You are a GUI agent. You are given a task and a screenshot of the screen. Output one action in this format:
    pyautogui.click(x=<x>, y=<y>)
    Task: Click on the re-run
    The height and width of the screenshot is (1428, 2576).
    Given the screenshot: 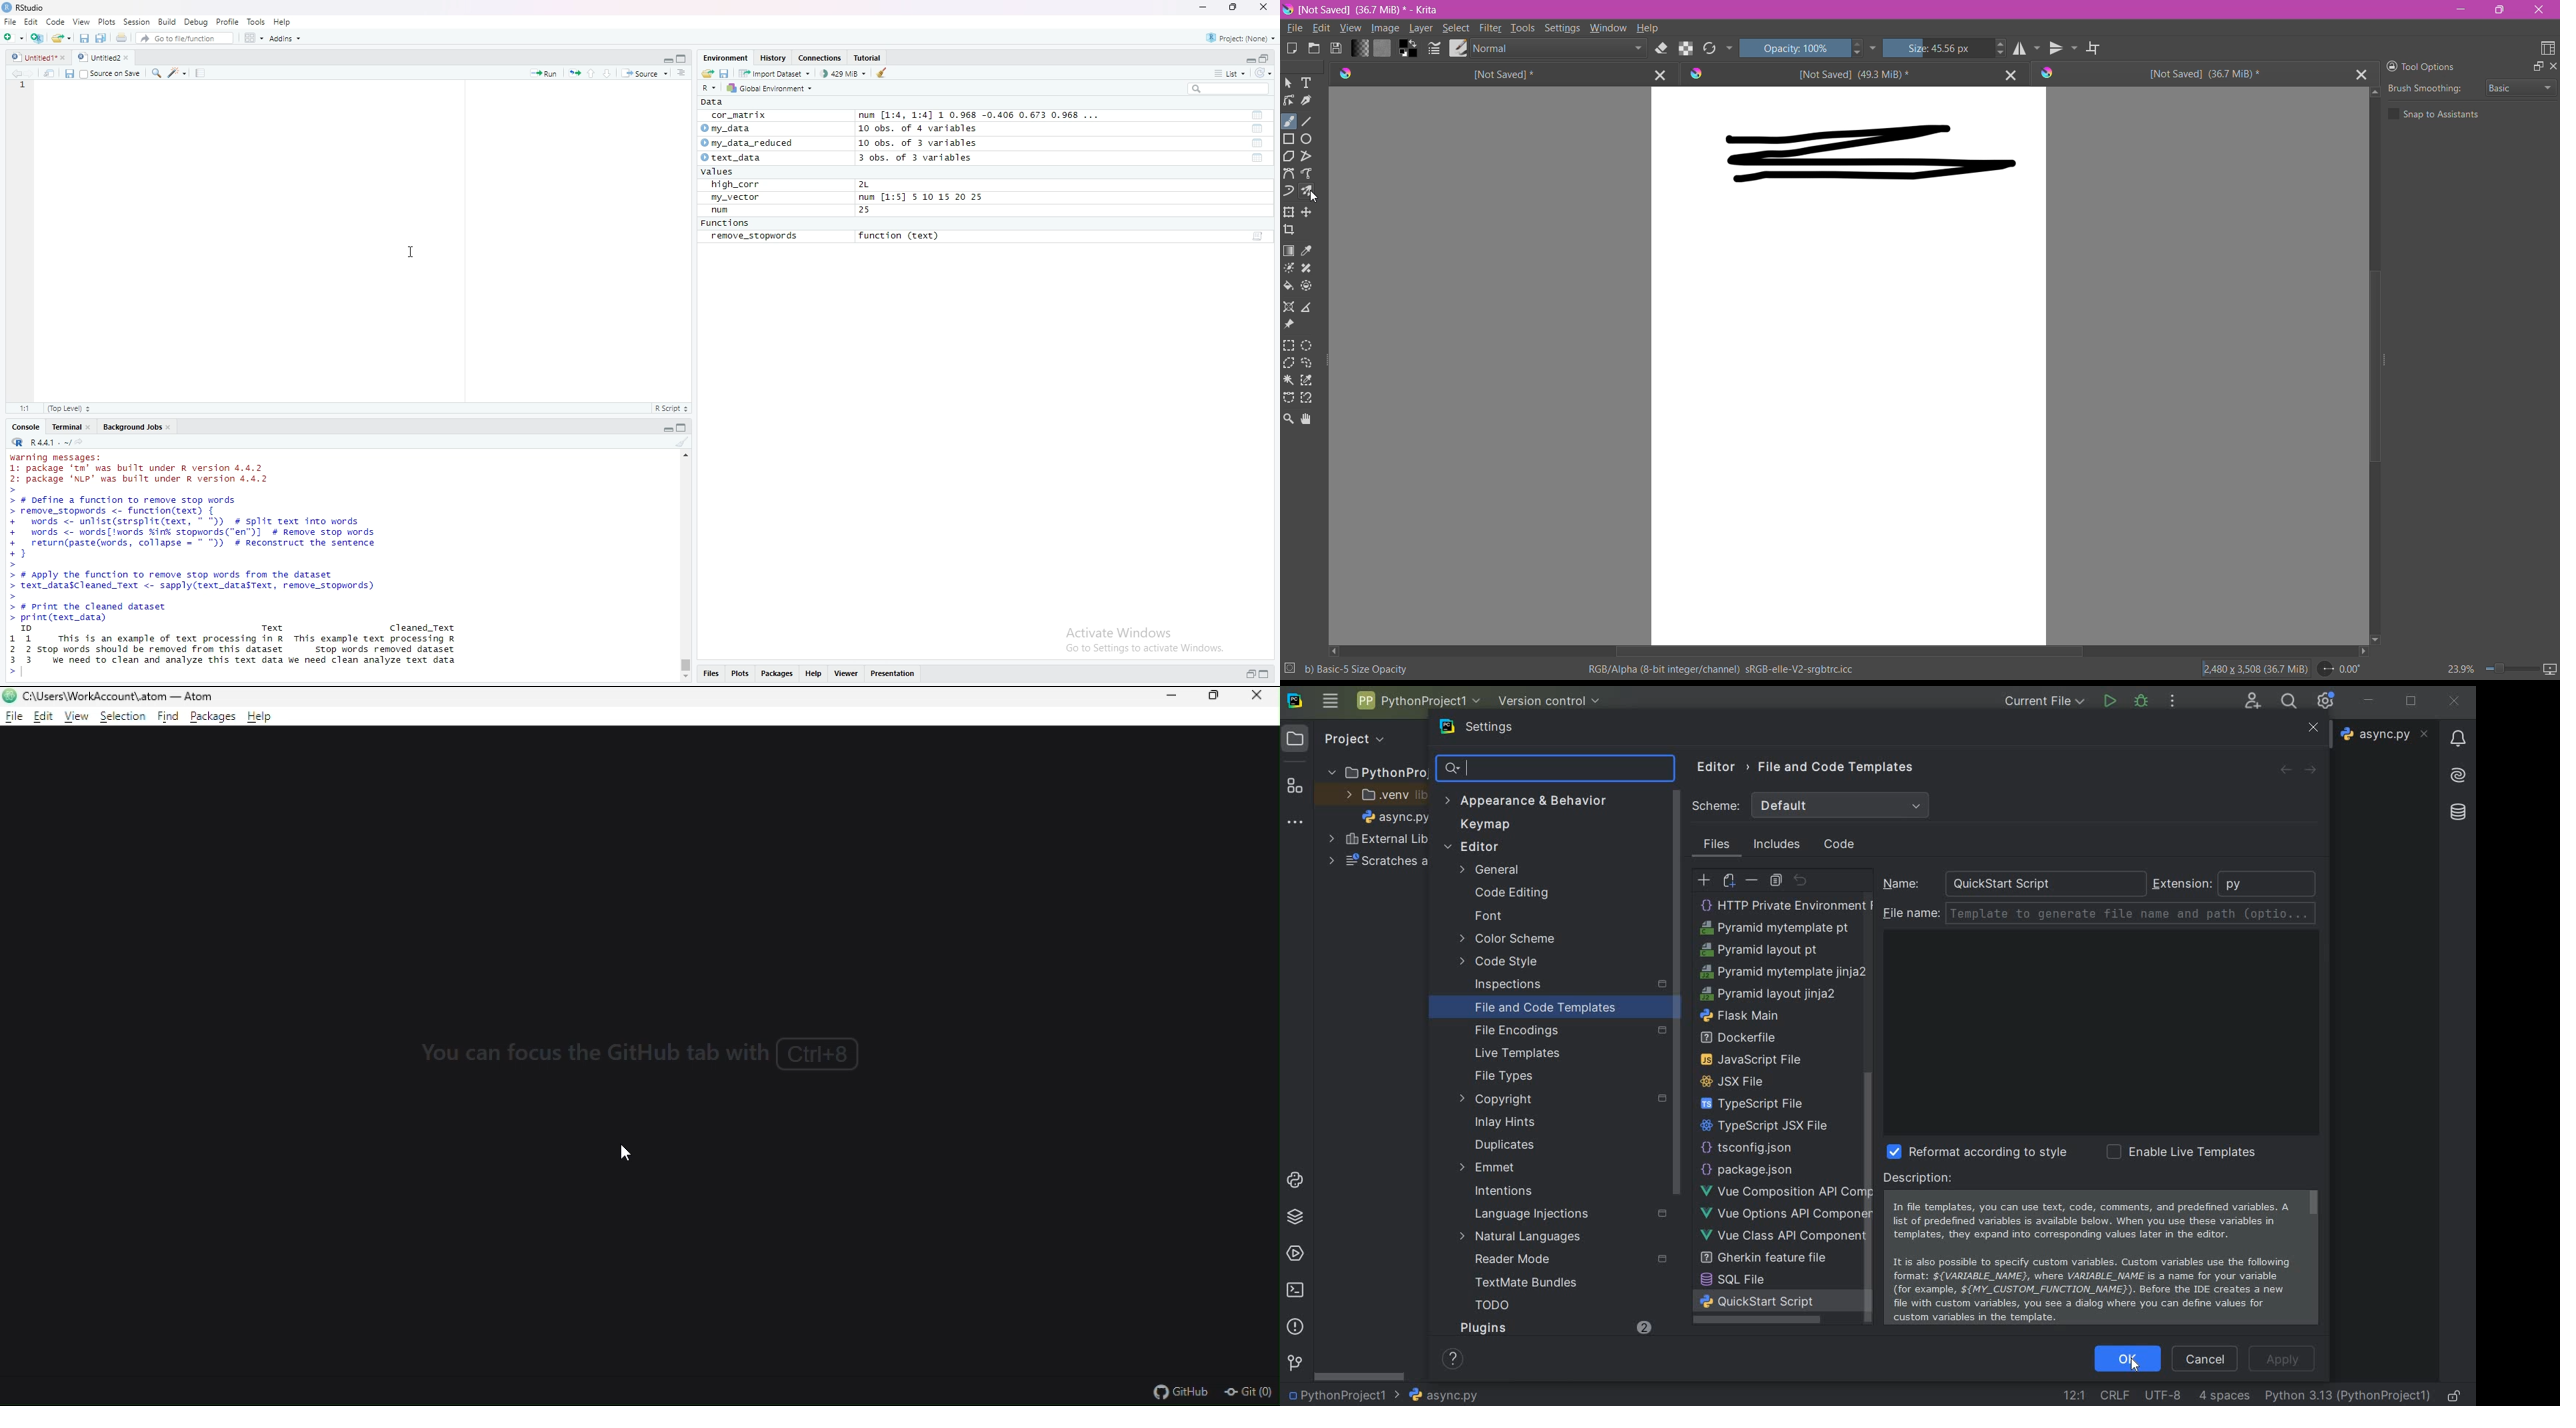 What is the action you would take?
    pyautogui.click(x=573, y=73)
    